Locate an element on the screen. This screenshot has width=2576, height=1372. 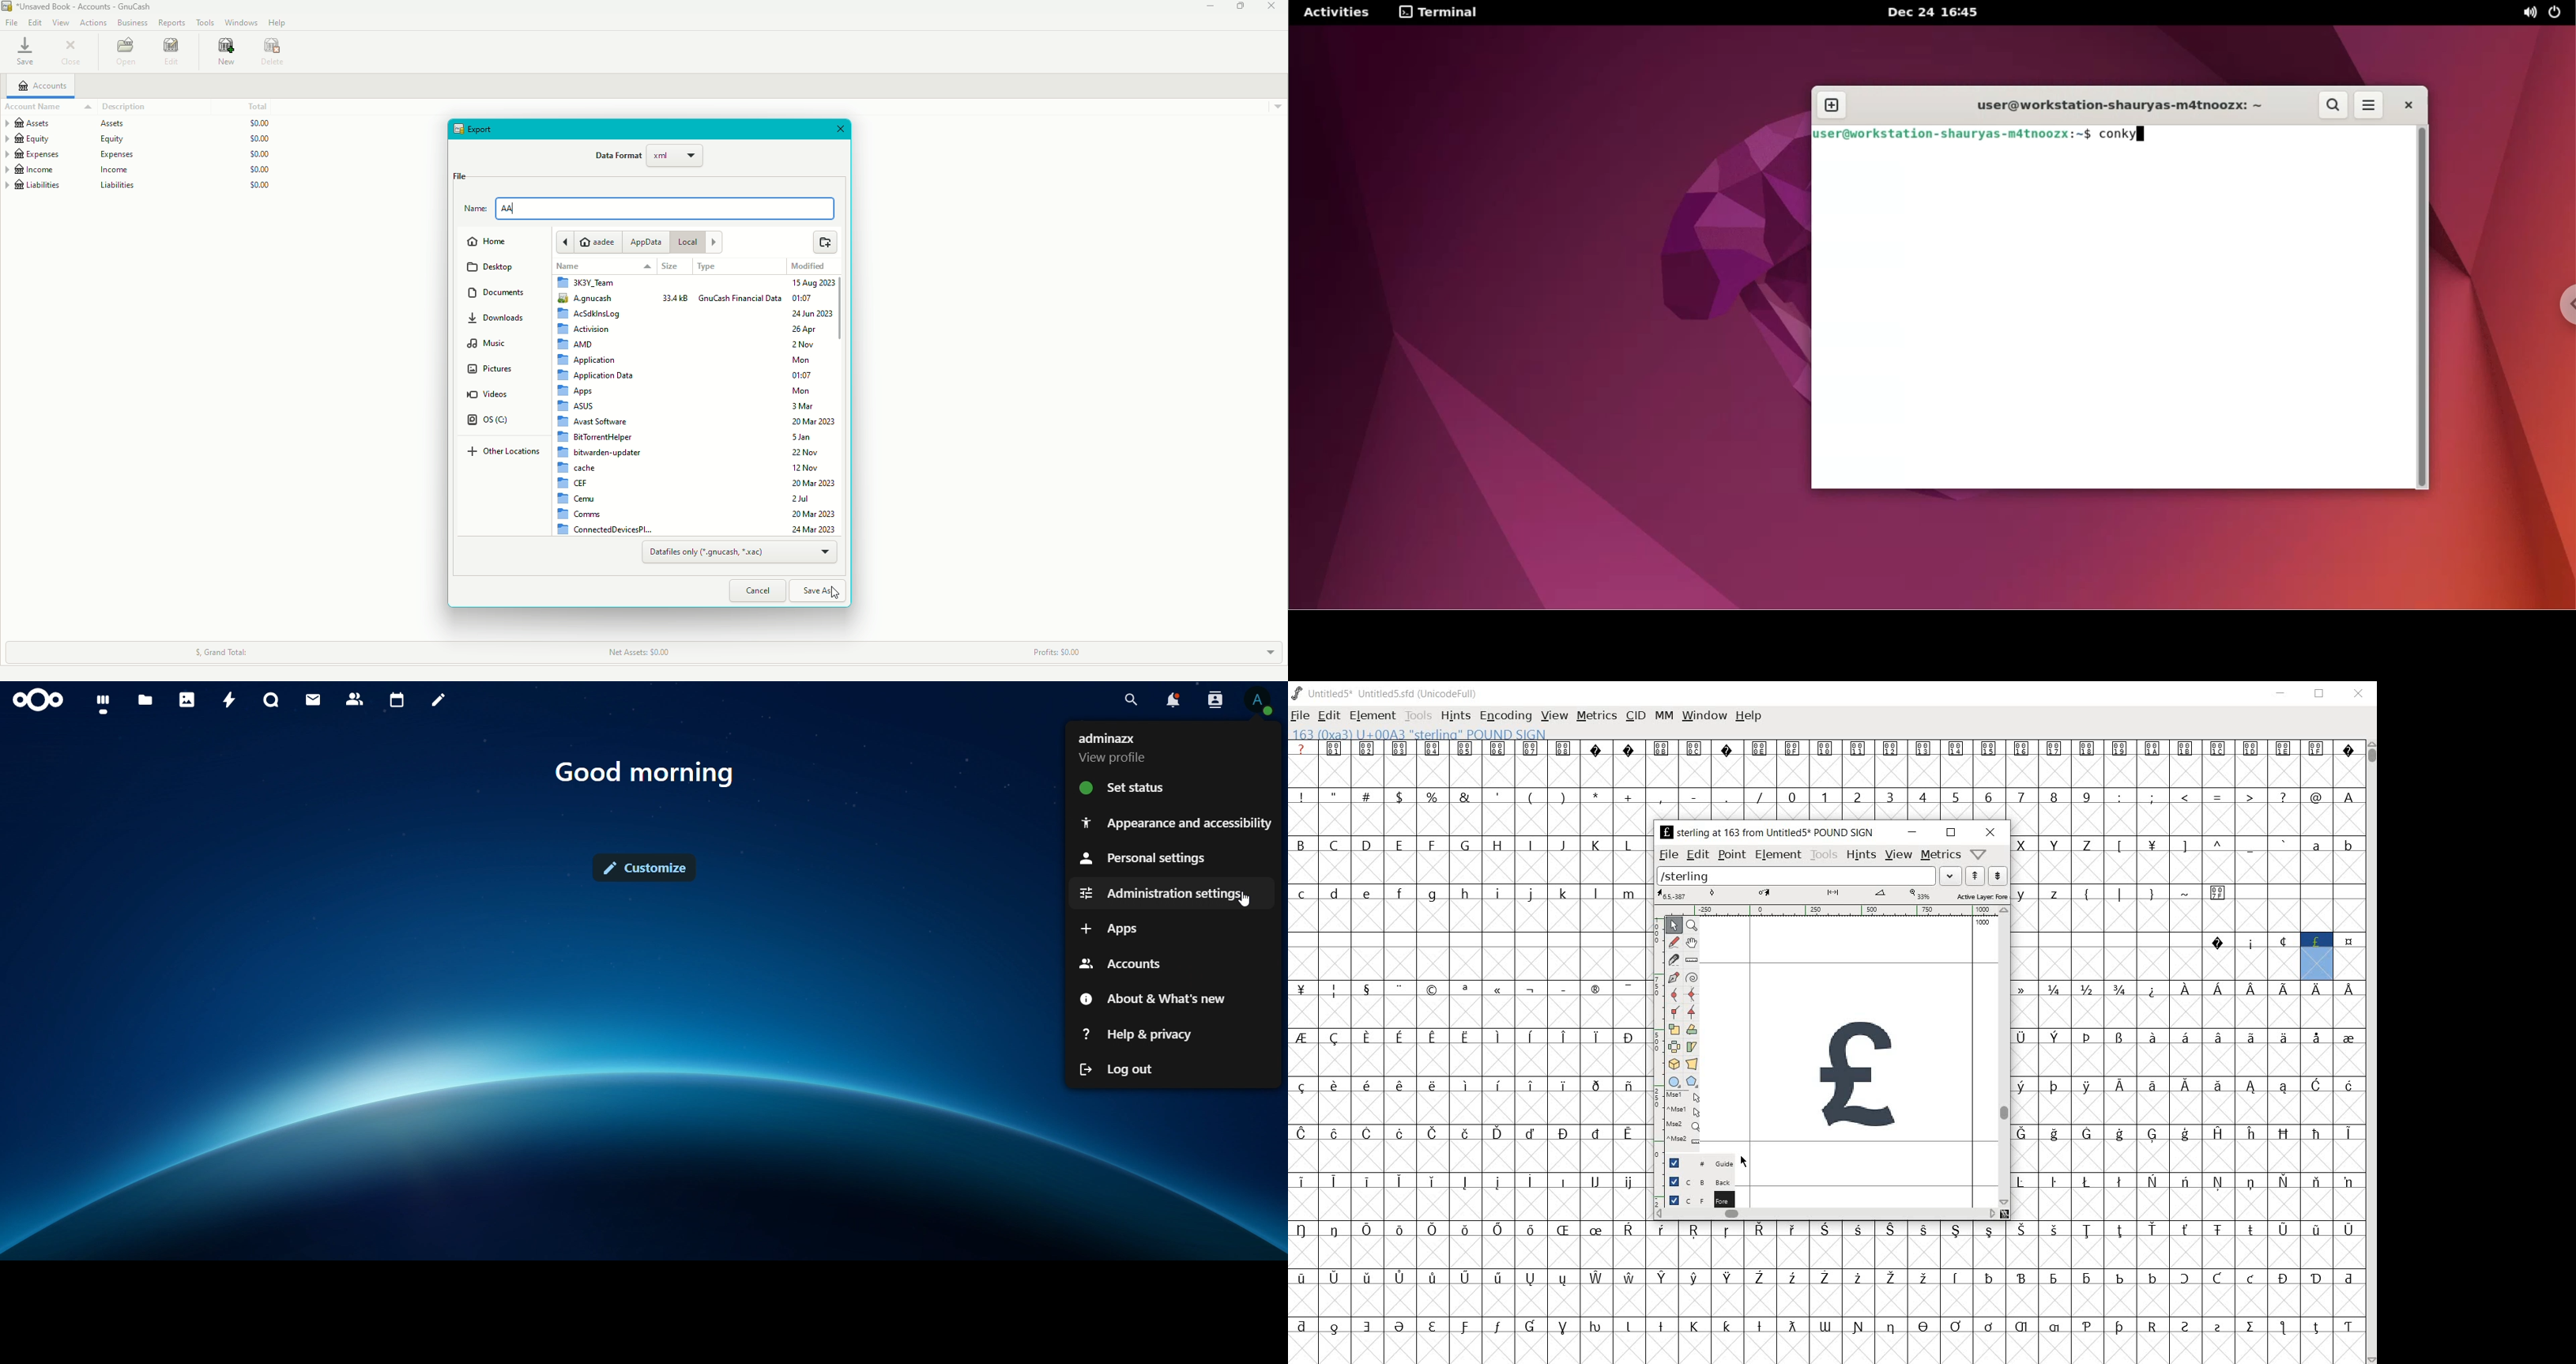
Open is located at coordinates (125, 52).